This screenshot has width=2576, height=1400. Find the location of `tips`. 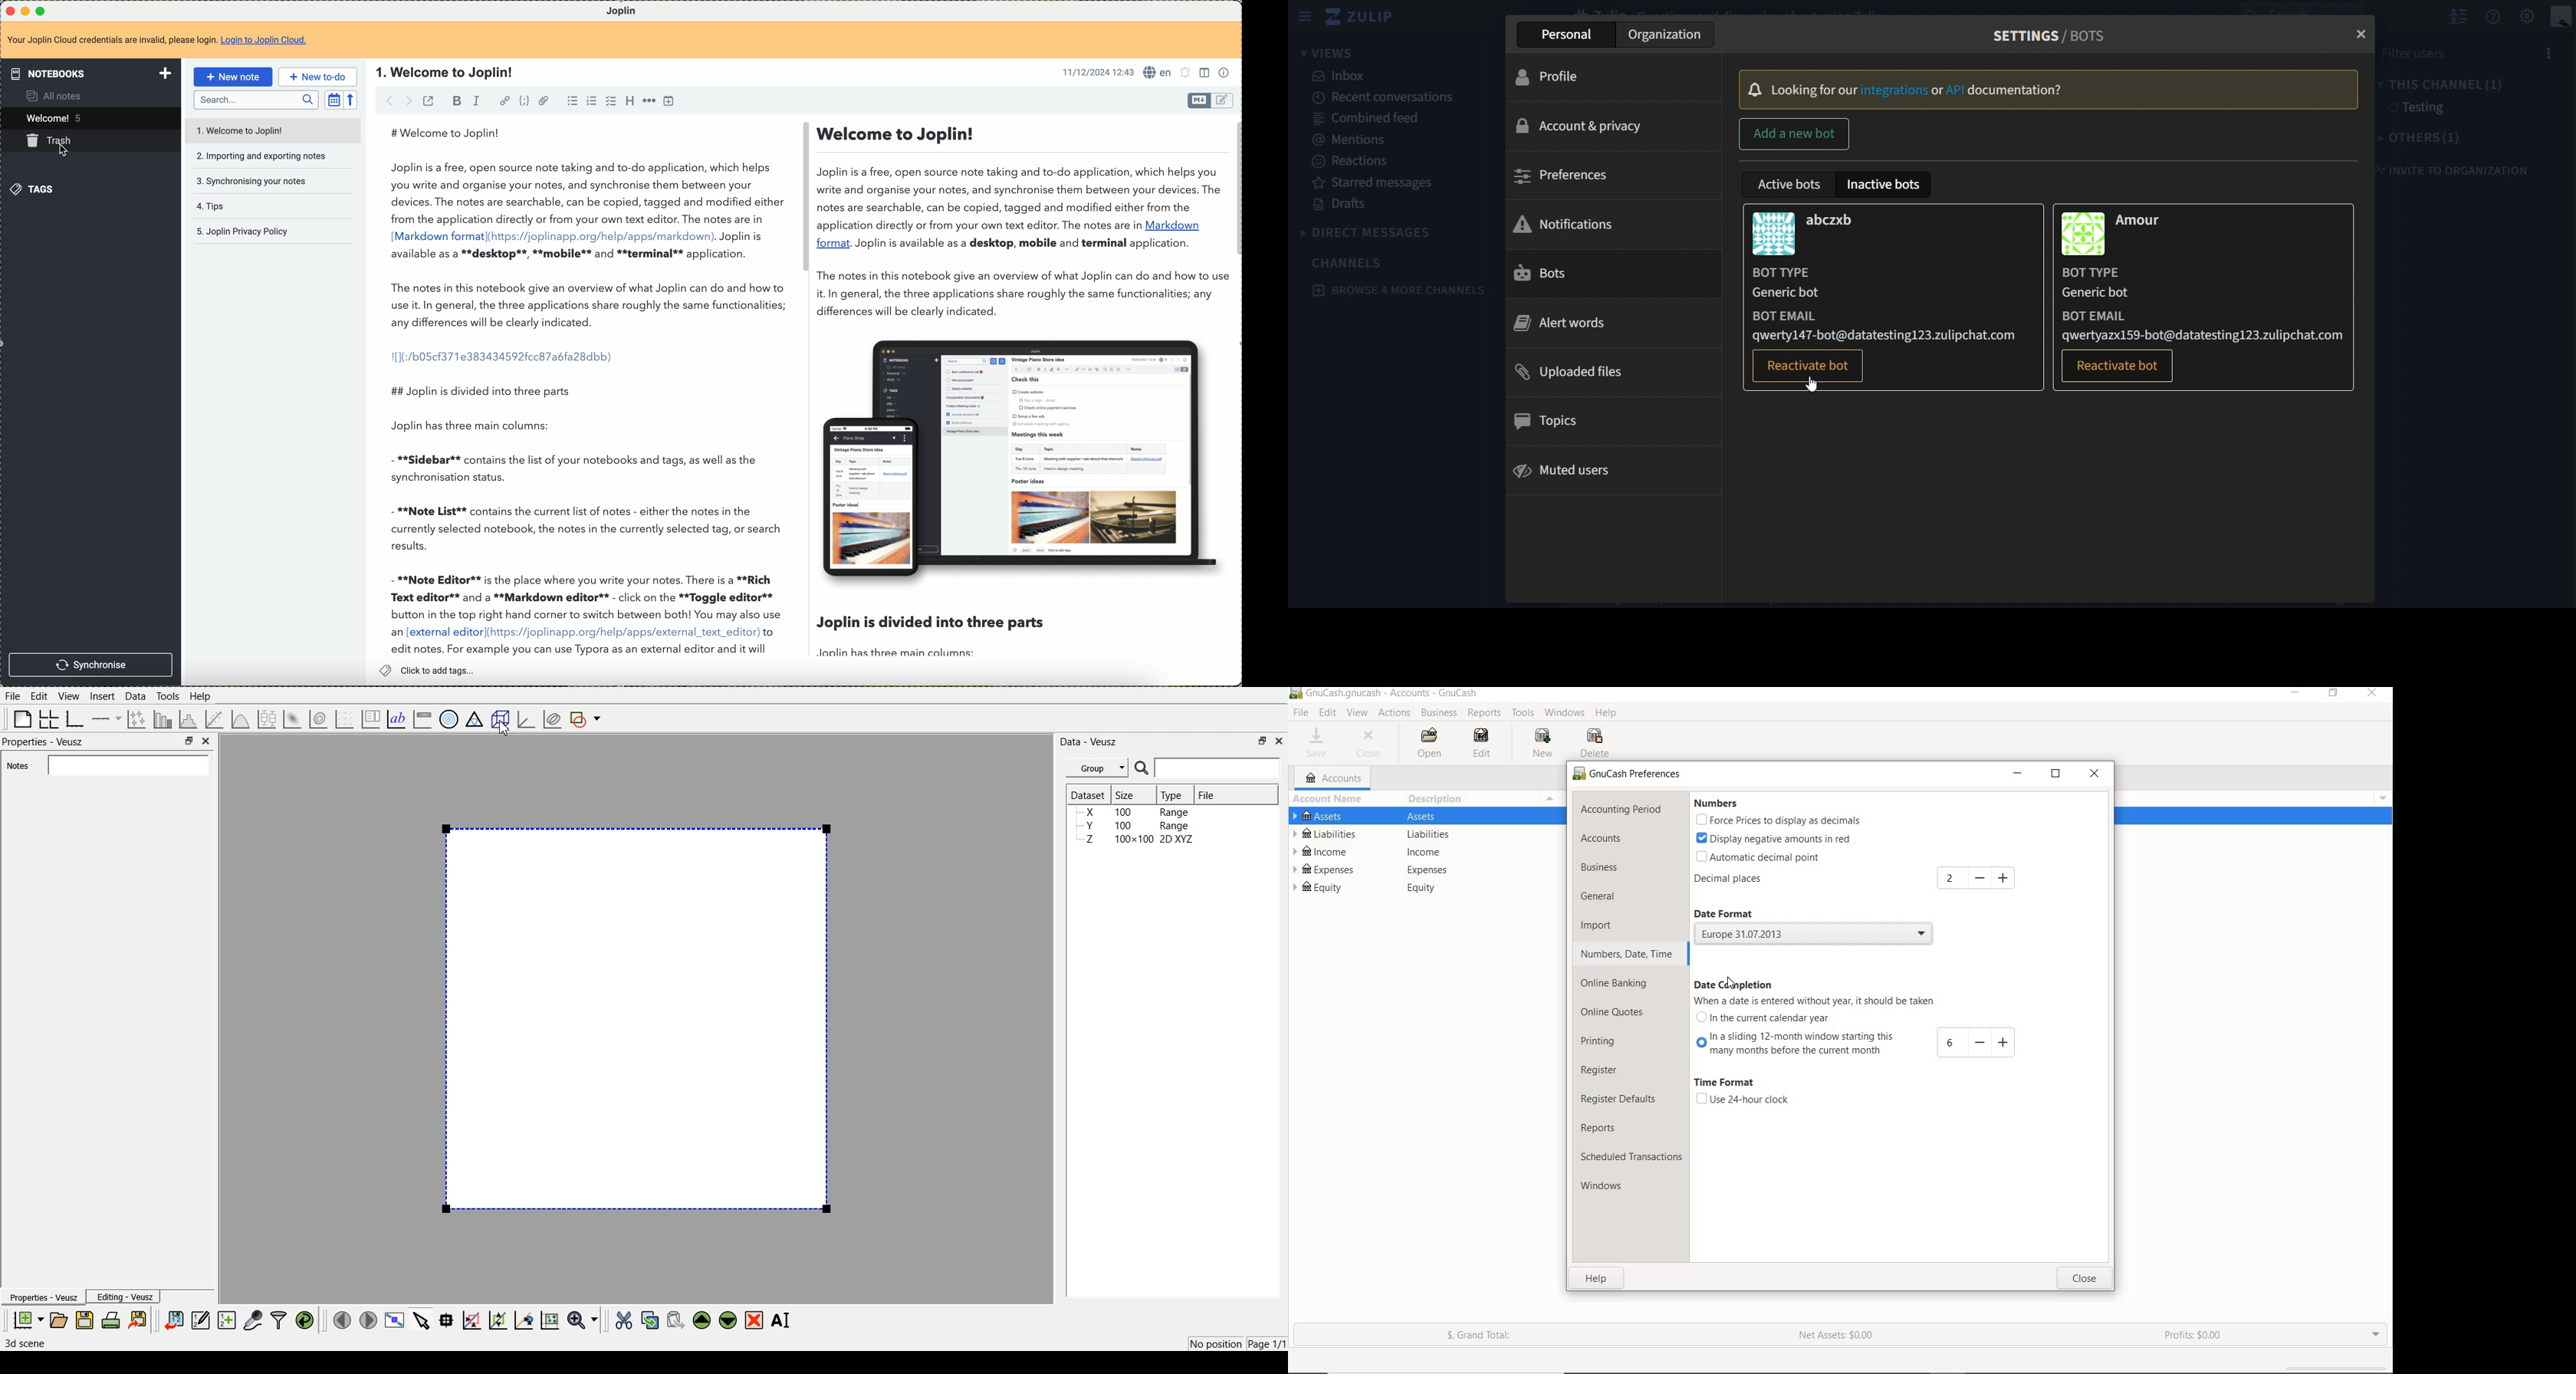

tips is located at coordinates (236, 204).